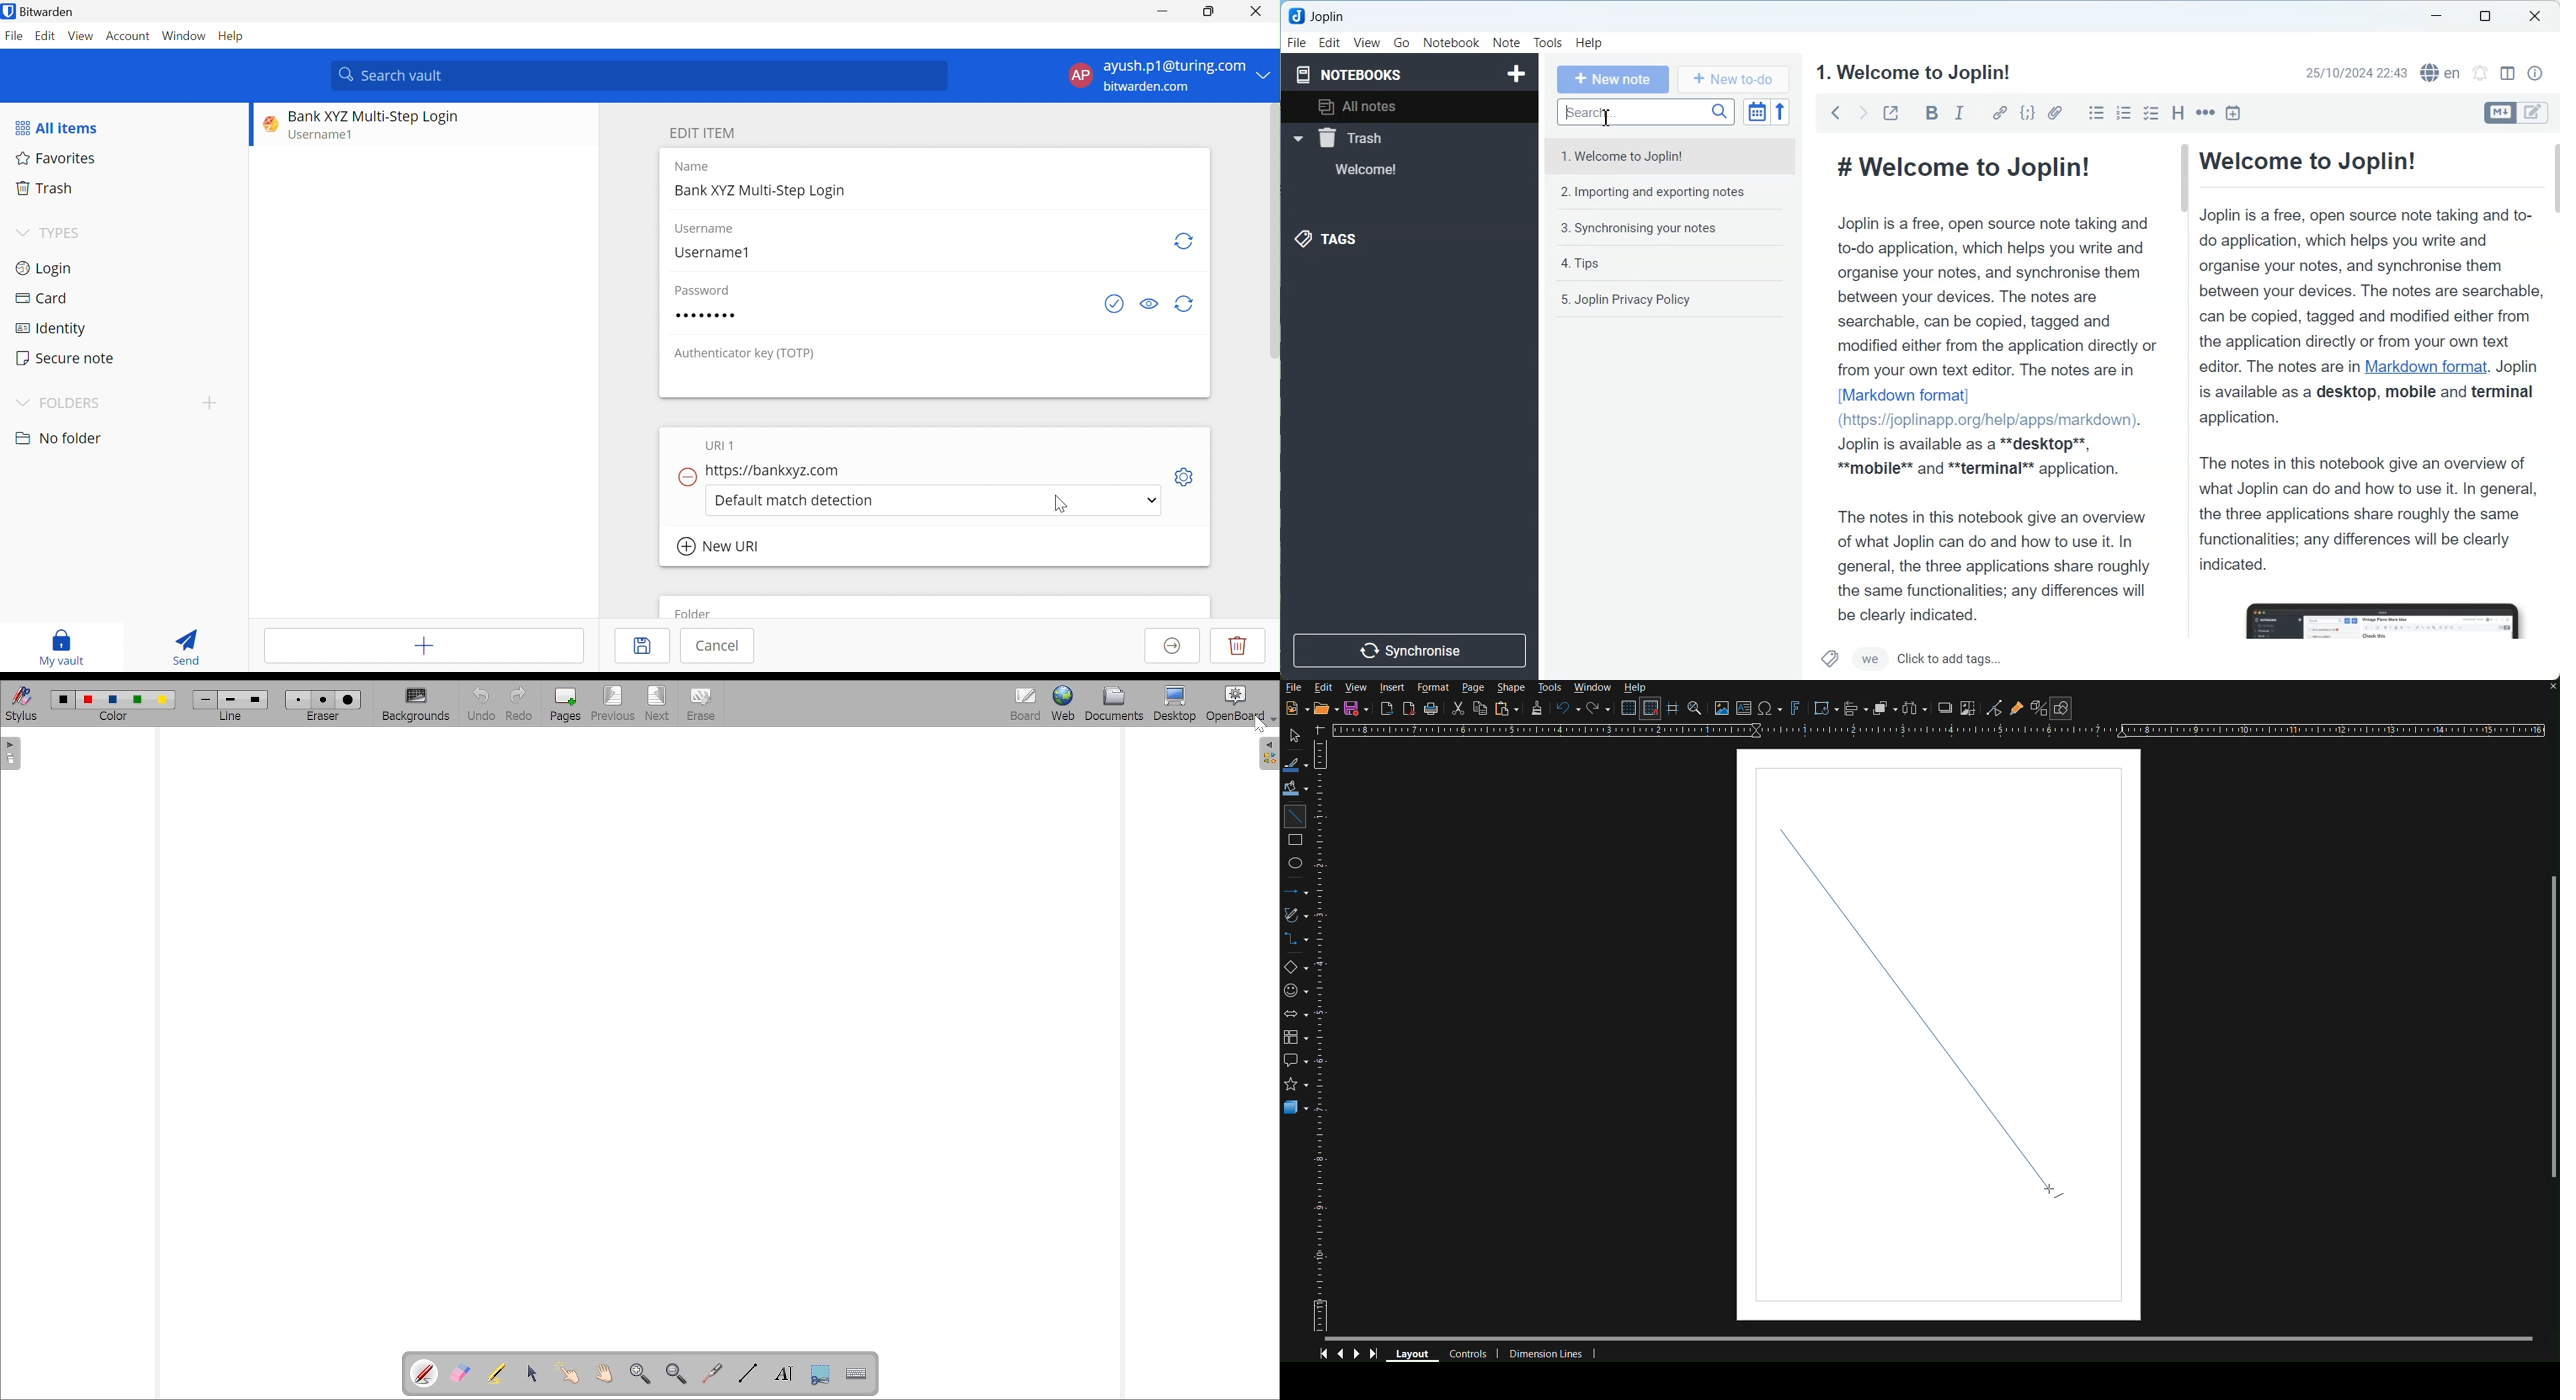  I want to click on Checkbox, so click(2151, 112).